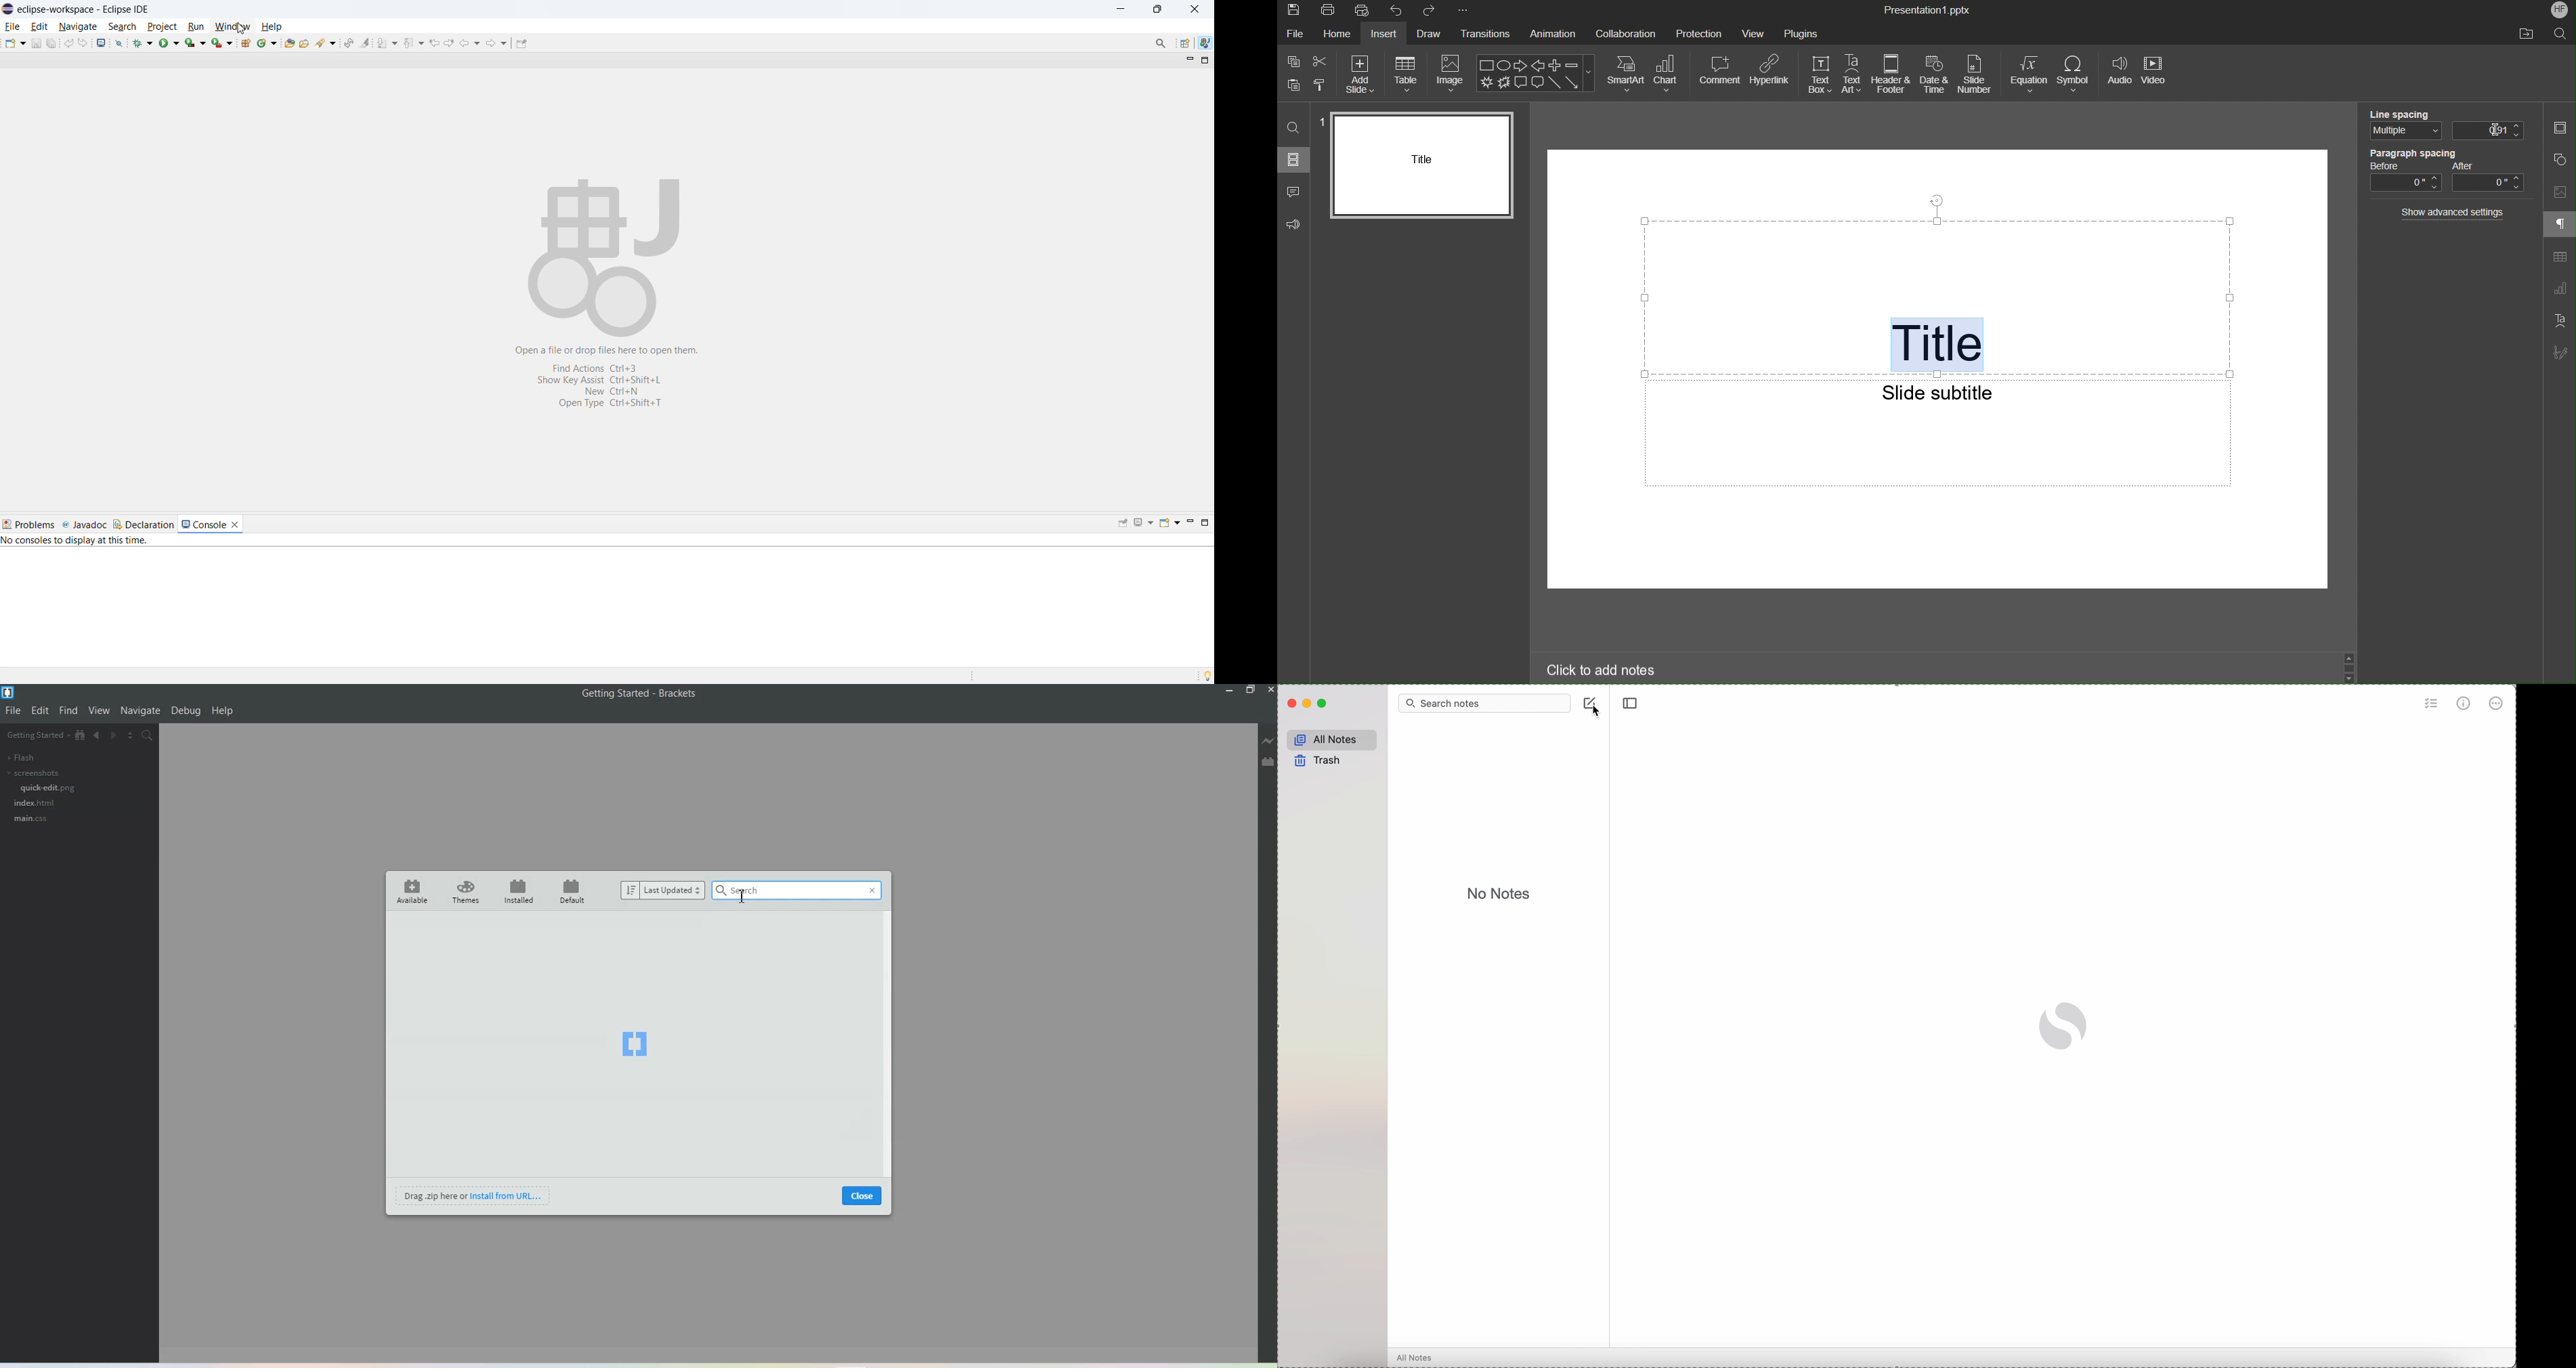  I want to click on pin console, so click(1123, 523).